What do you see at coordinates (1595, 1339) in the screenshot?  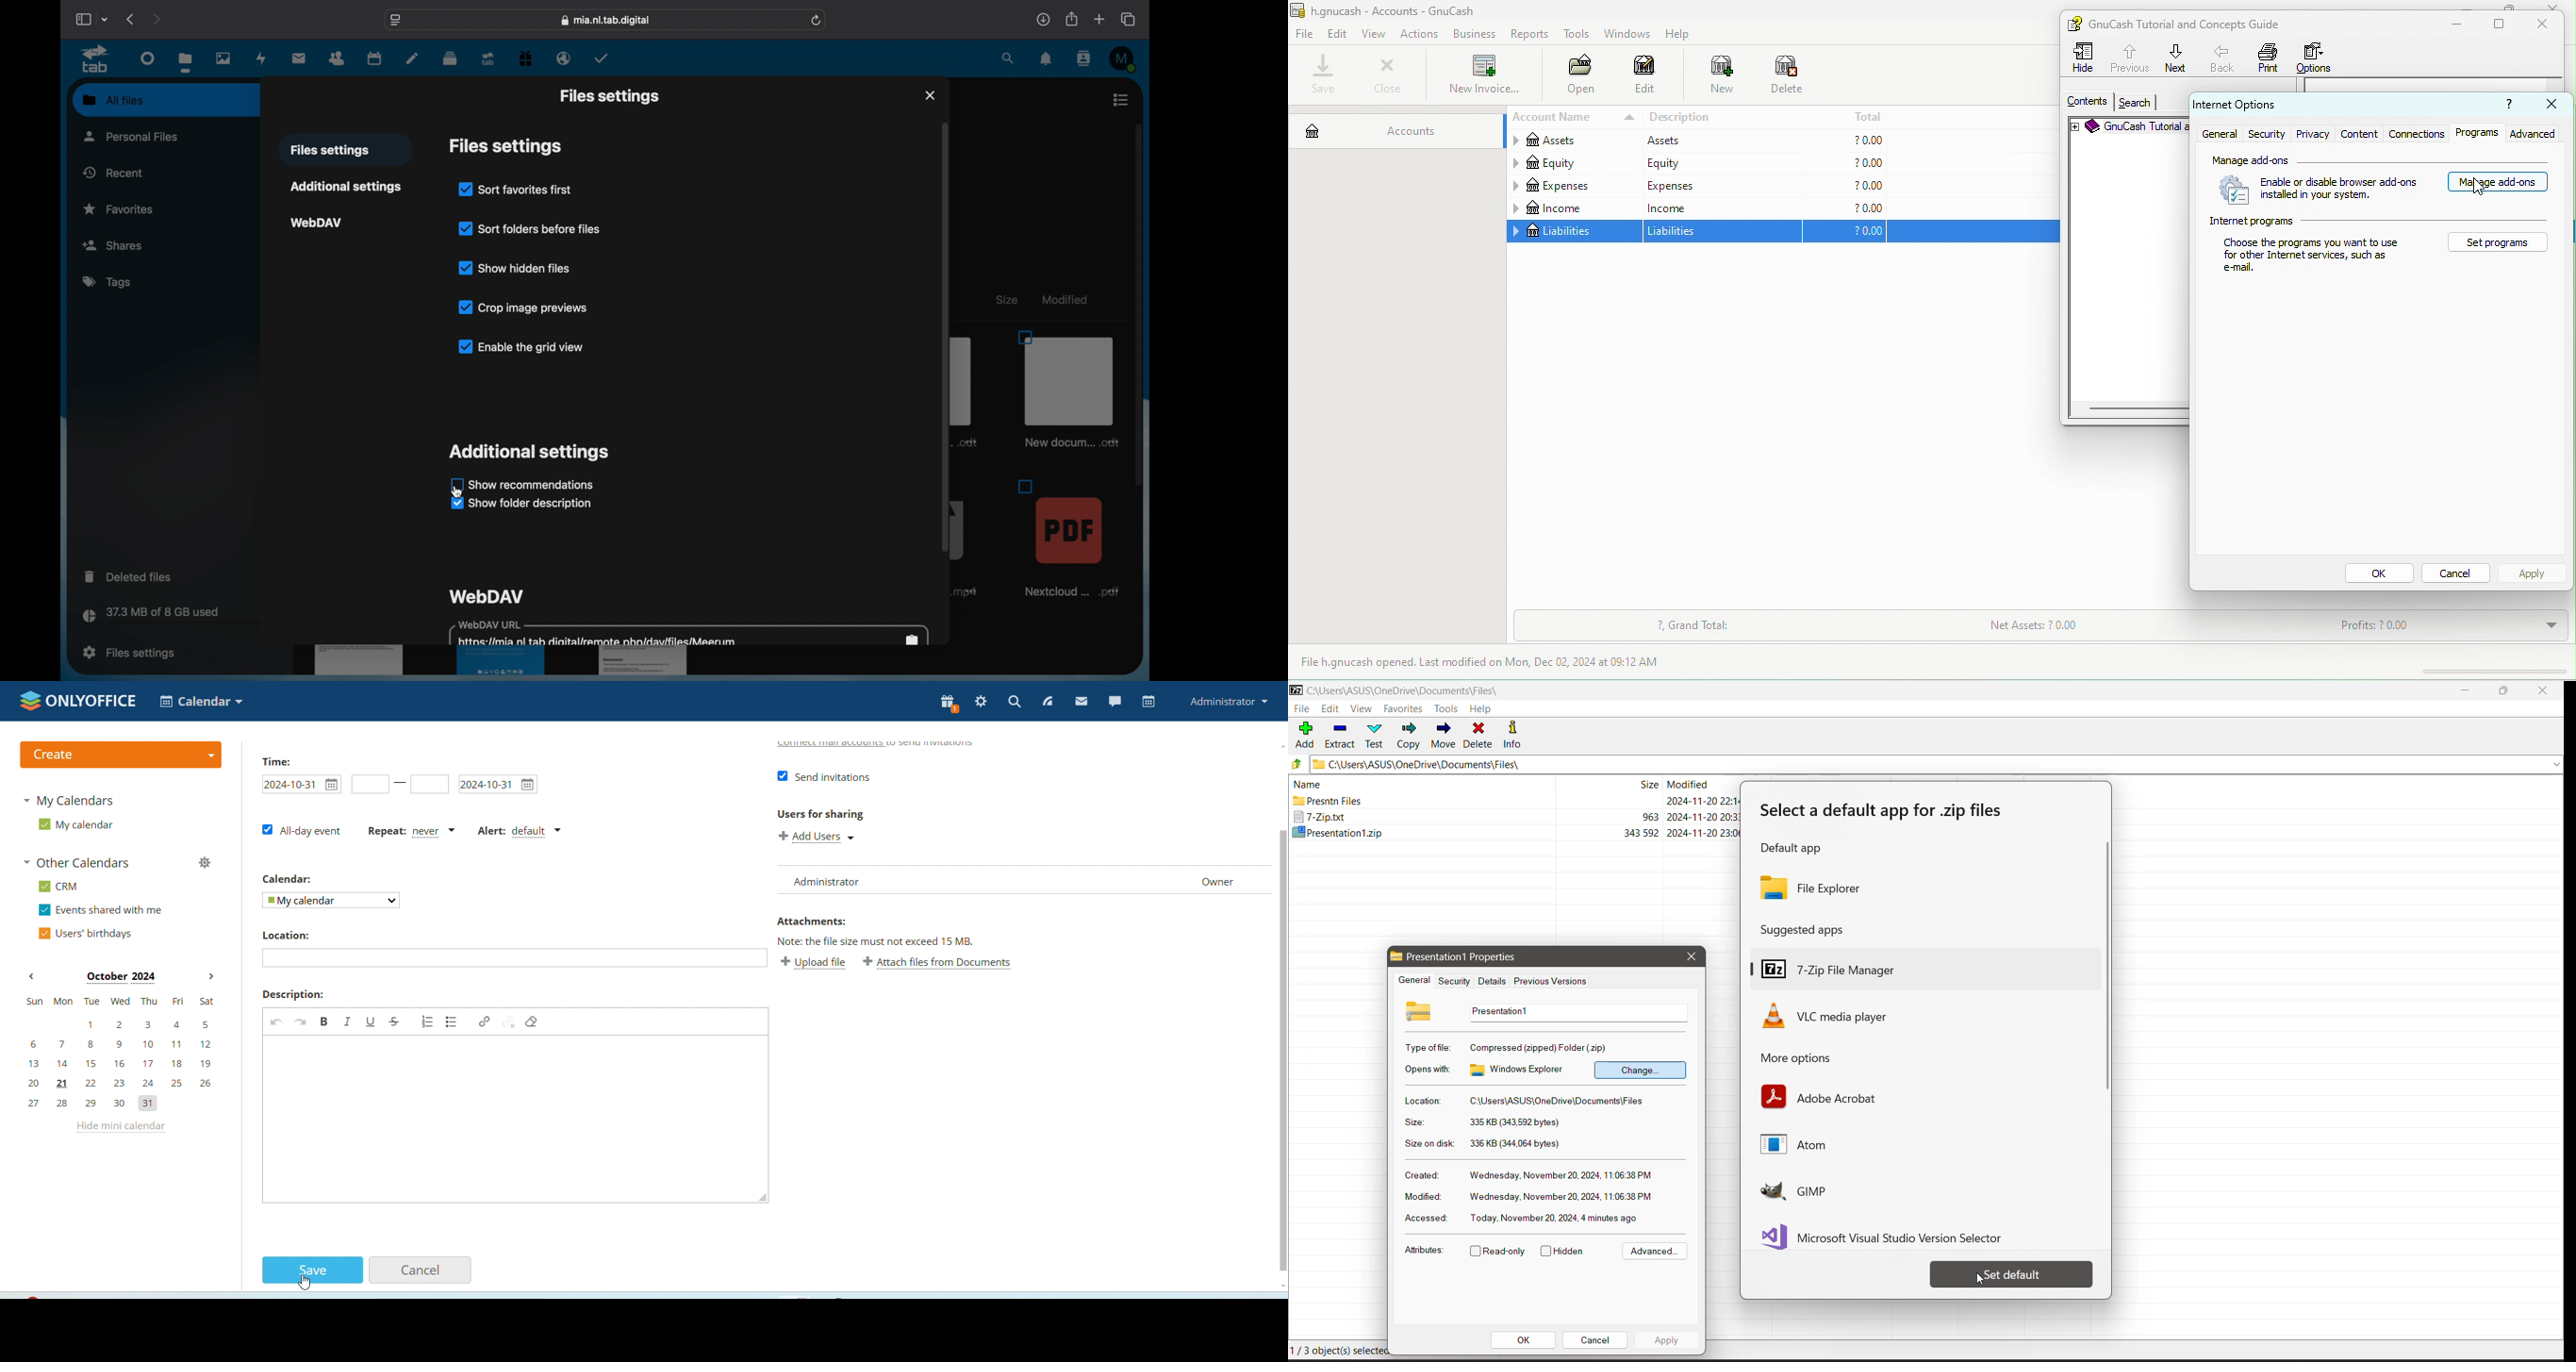 I see `Cancel` at bounding box center [1595, 1339].